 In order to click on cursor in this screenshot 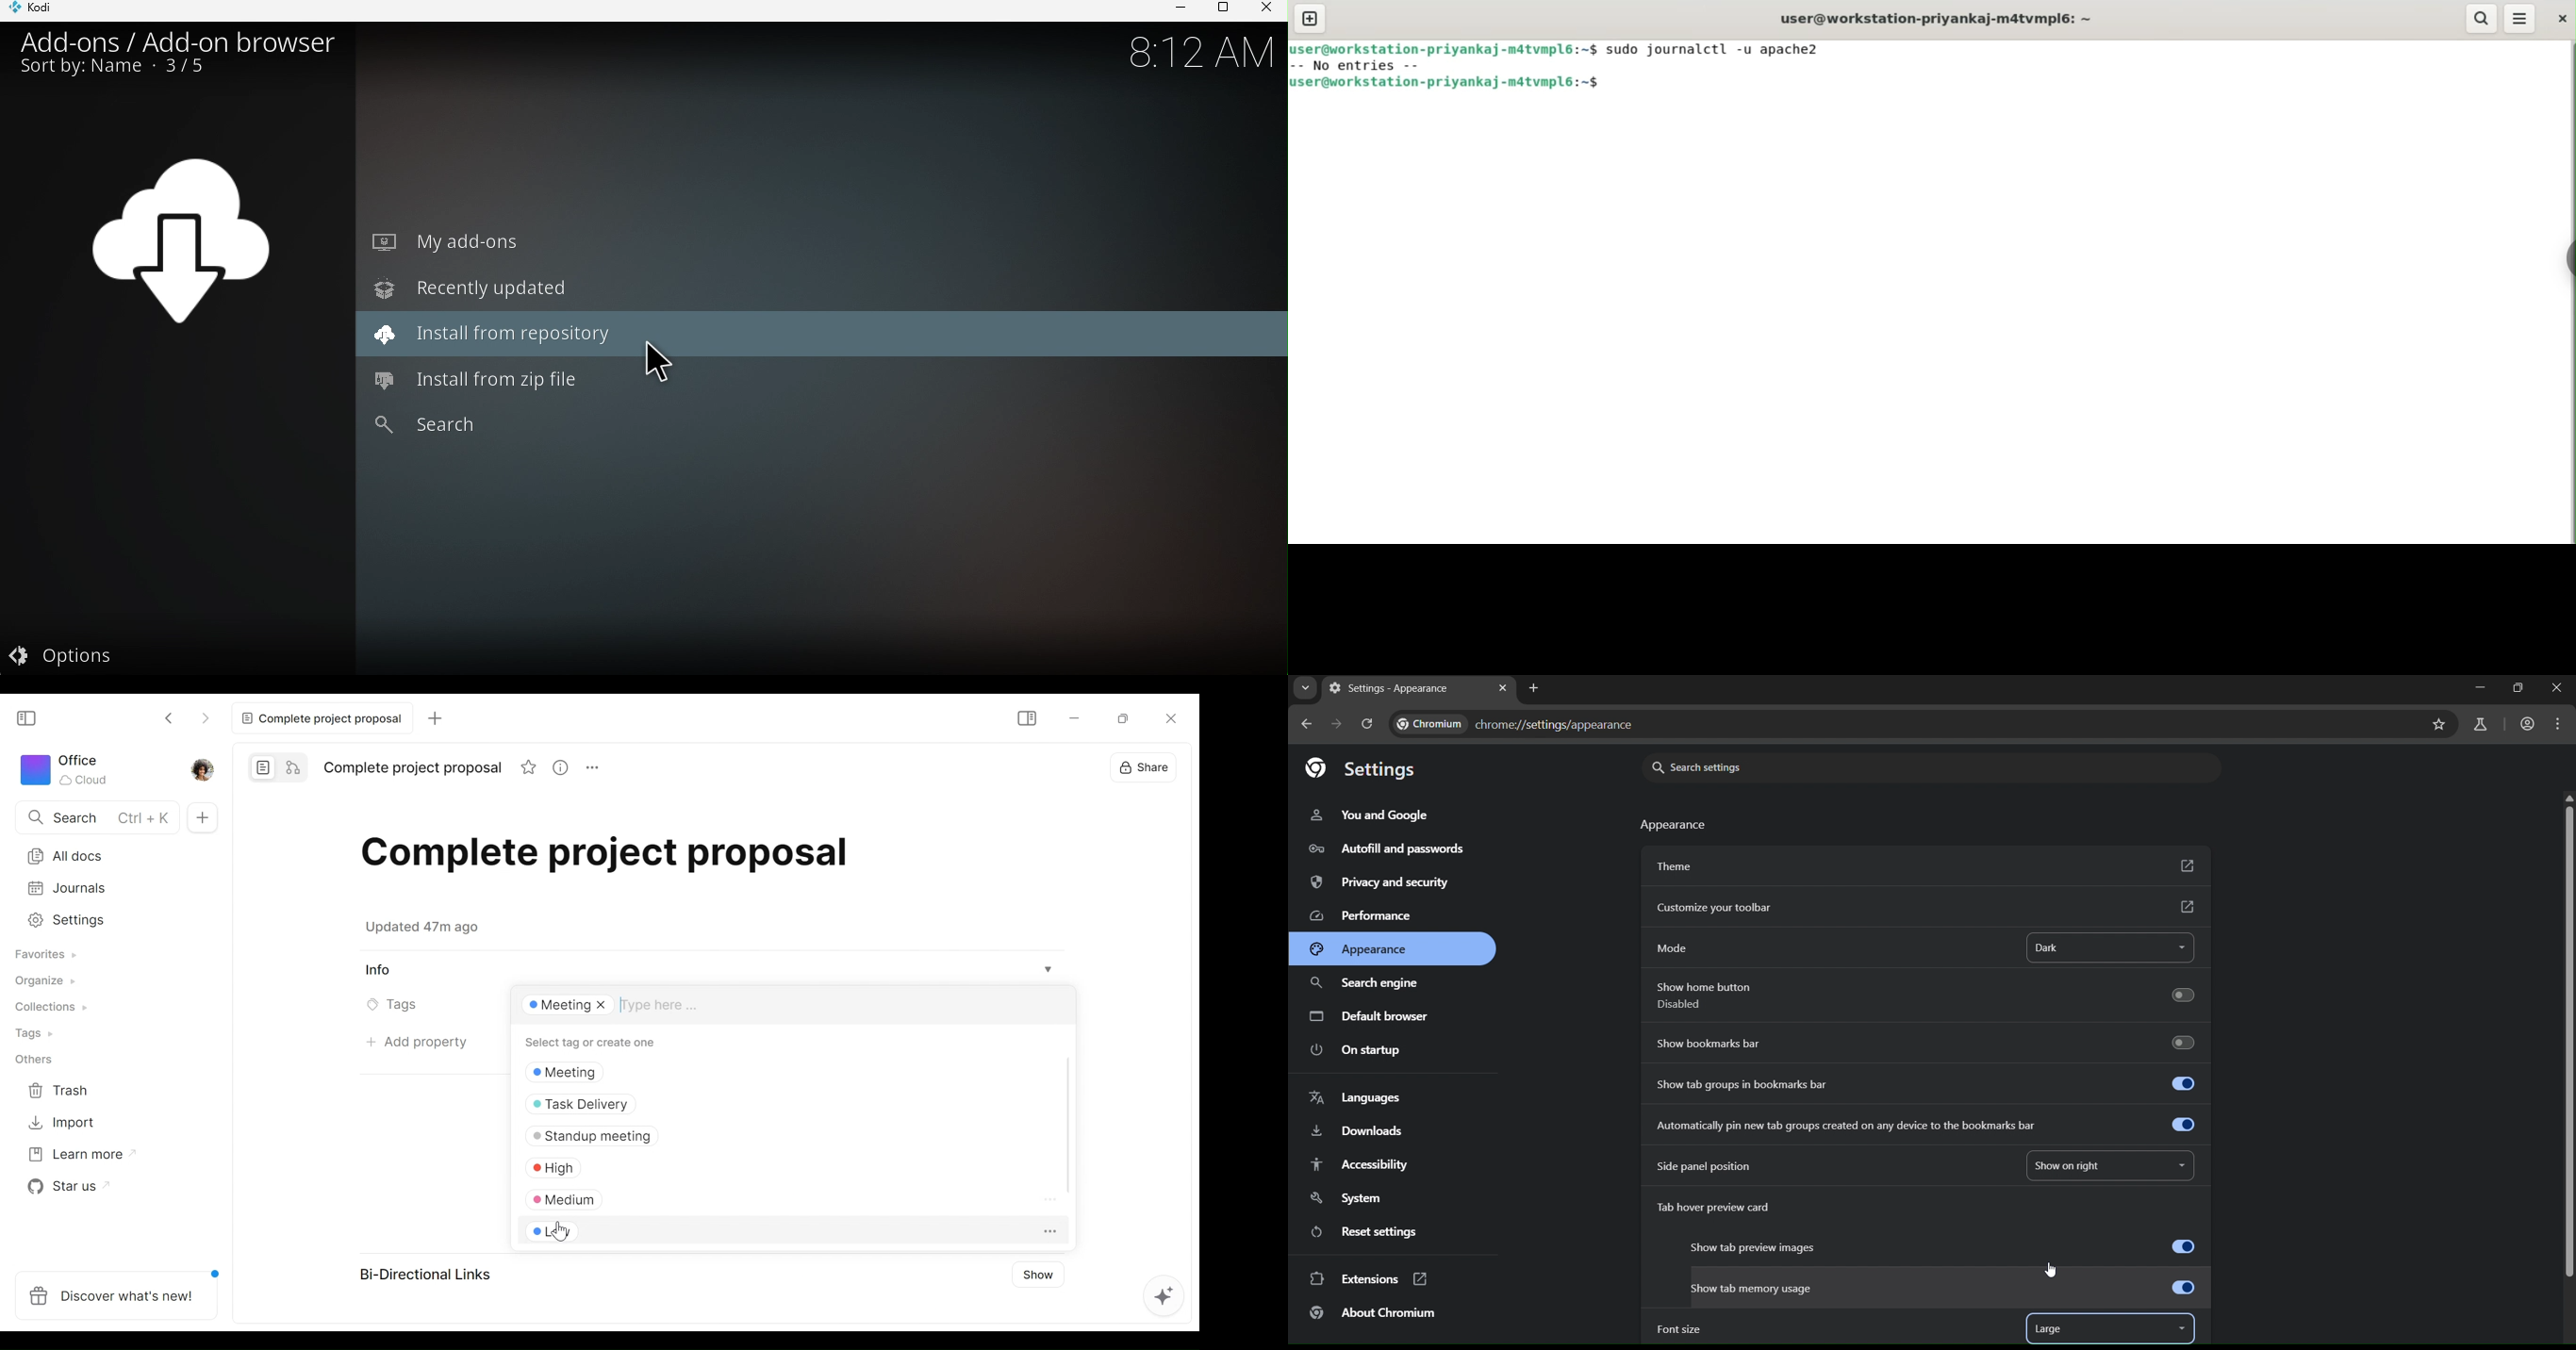, I will do `click(656, 366)`.